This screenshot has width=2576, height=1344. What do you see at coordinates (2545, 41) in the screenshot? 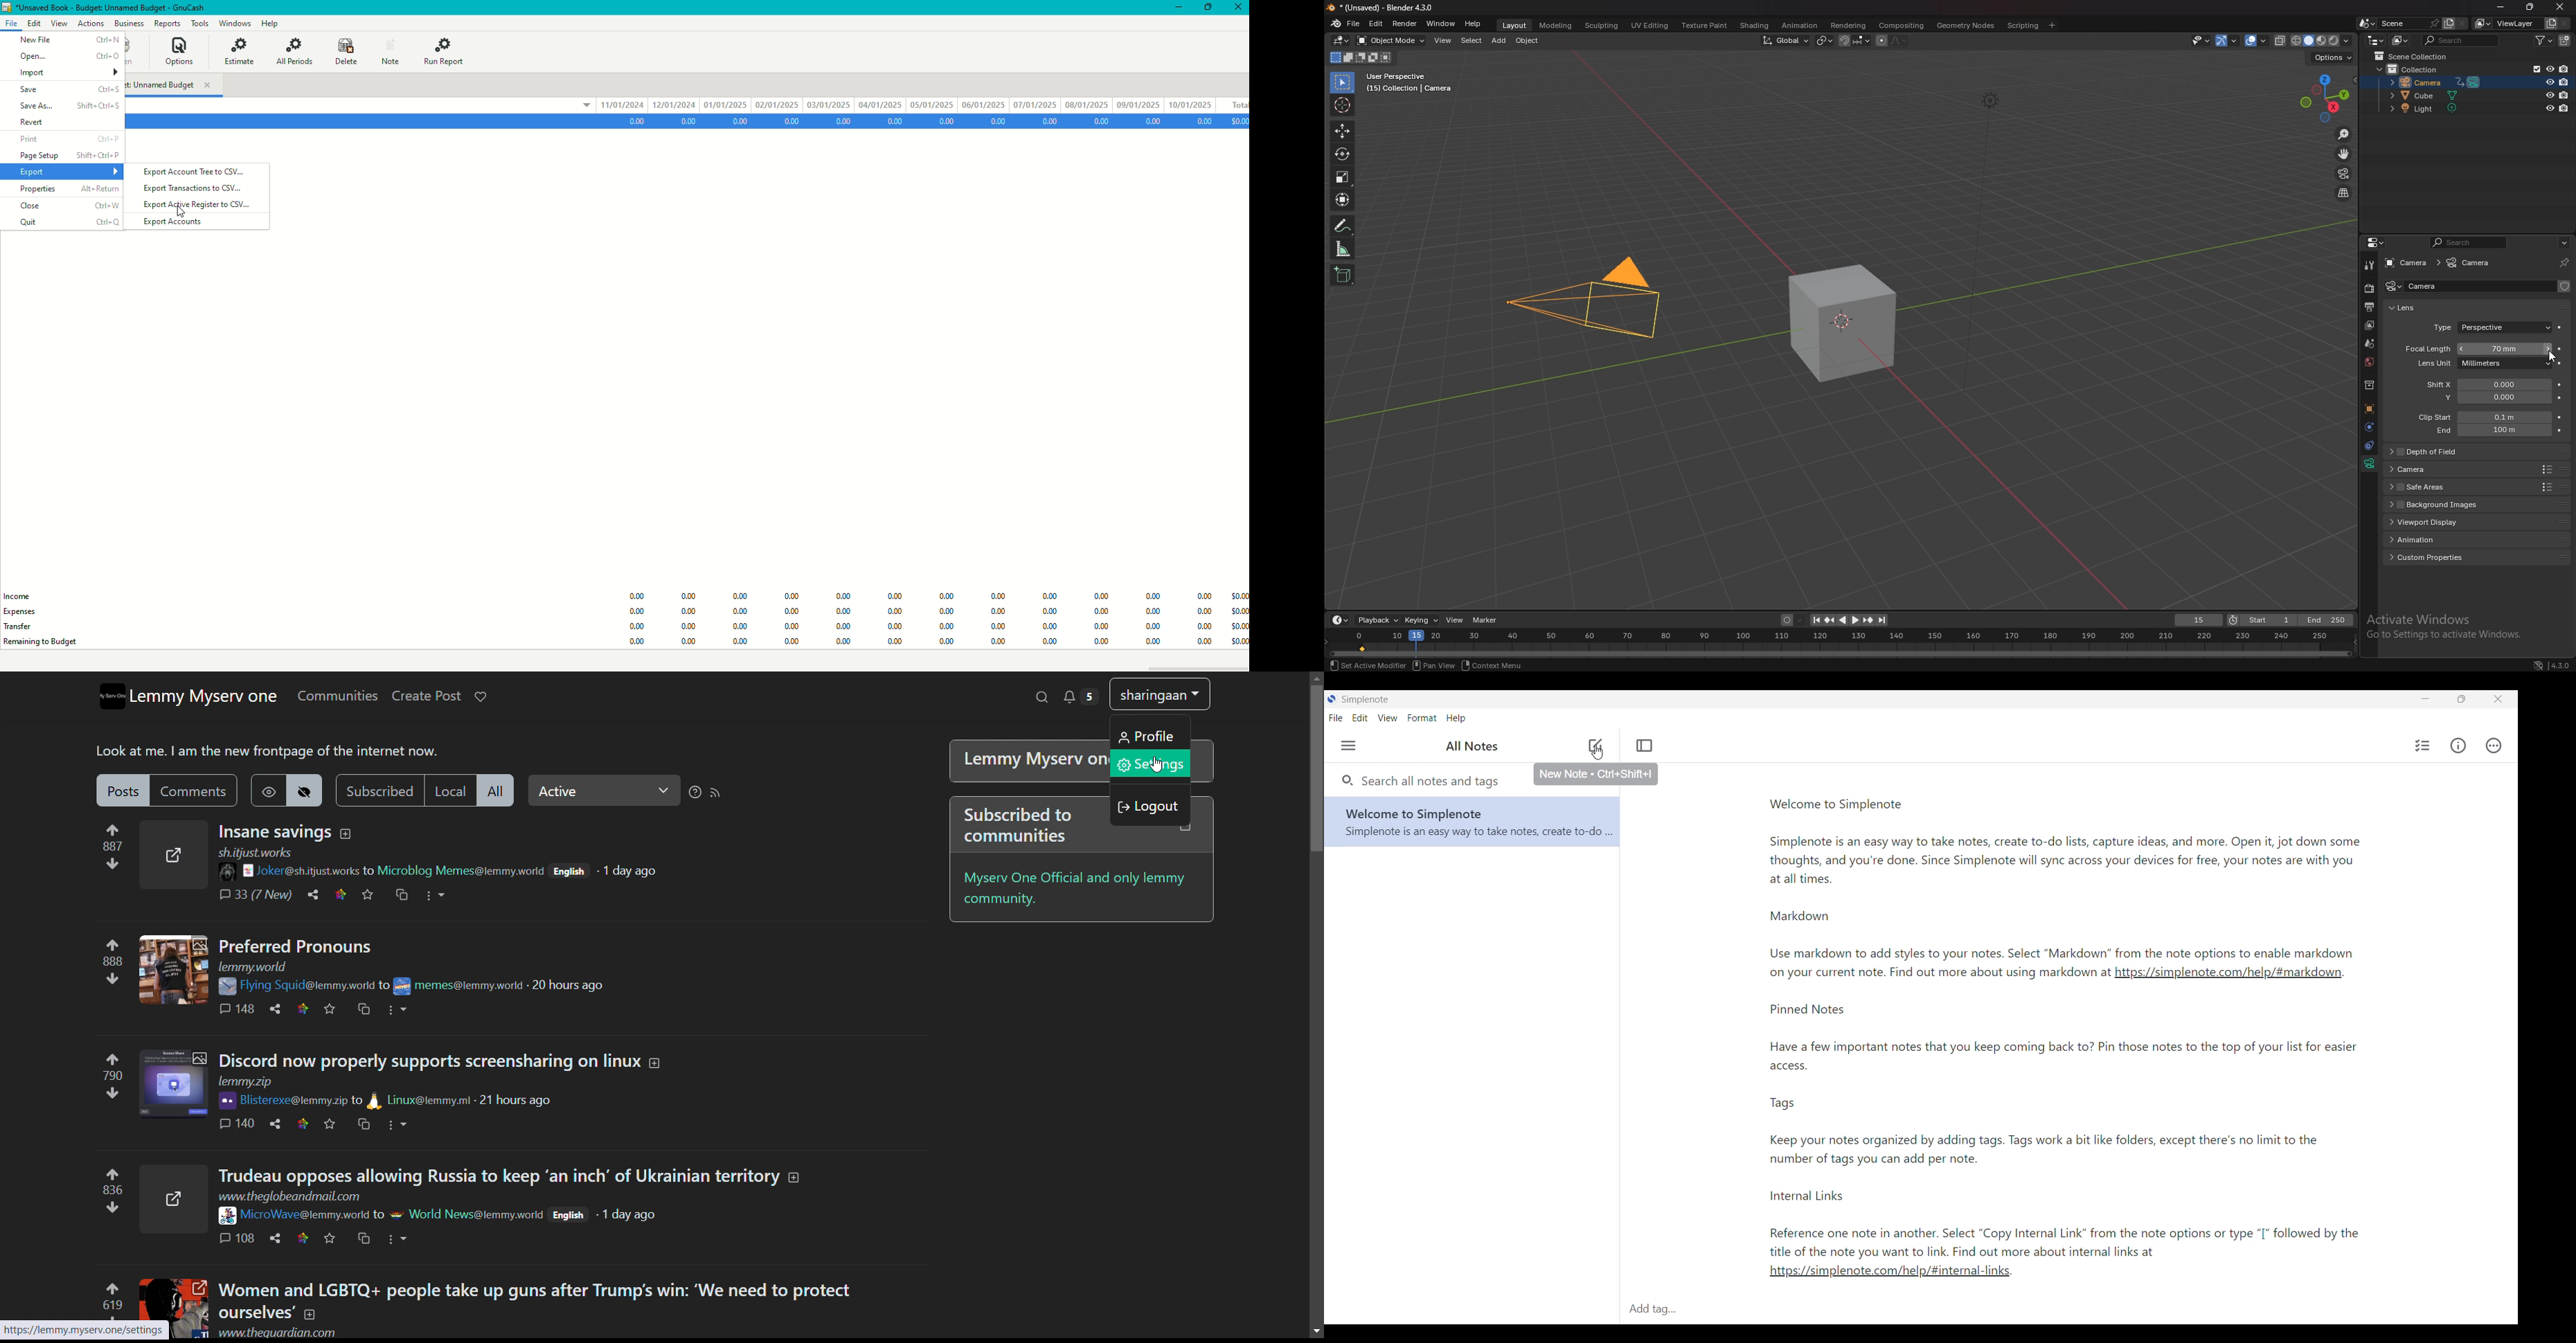
I see `filter` at bounding box center [2545, 41].